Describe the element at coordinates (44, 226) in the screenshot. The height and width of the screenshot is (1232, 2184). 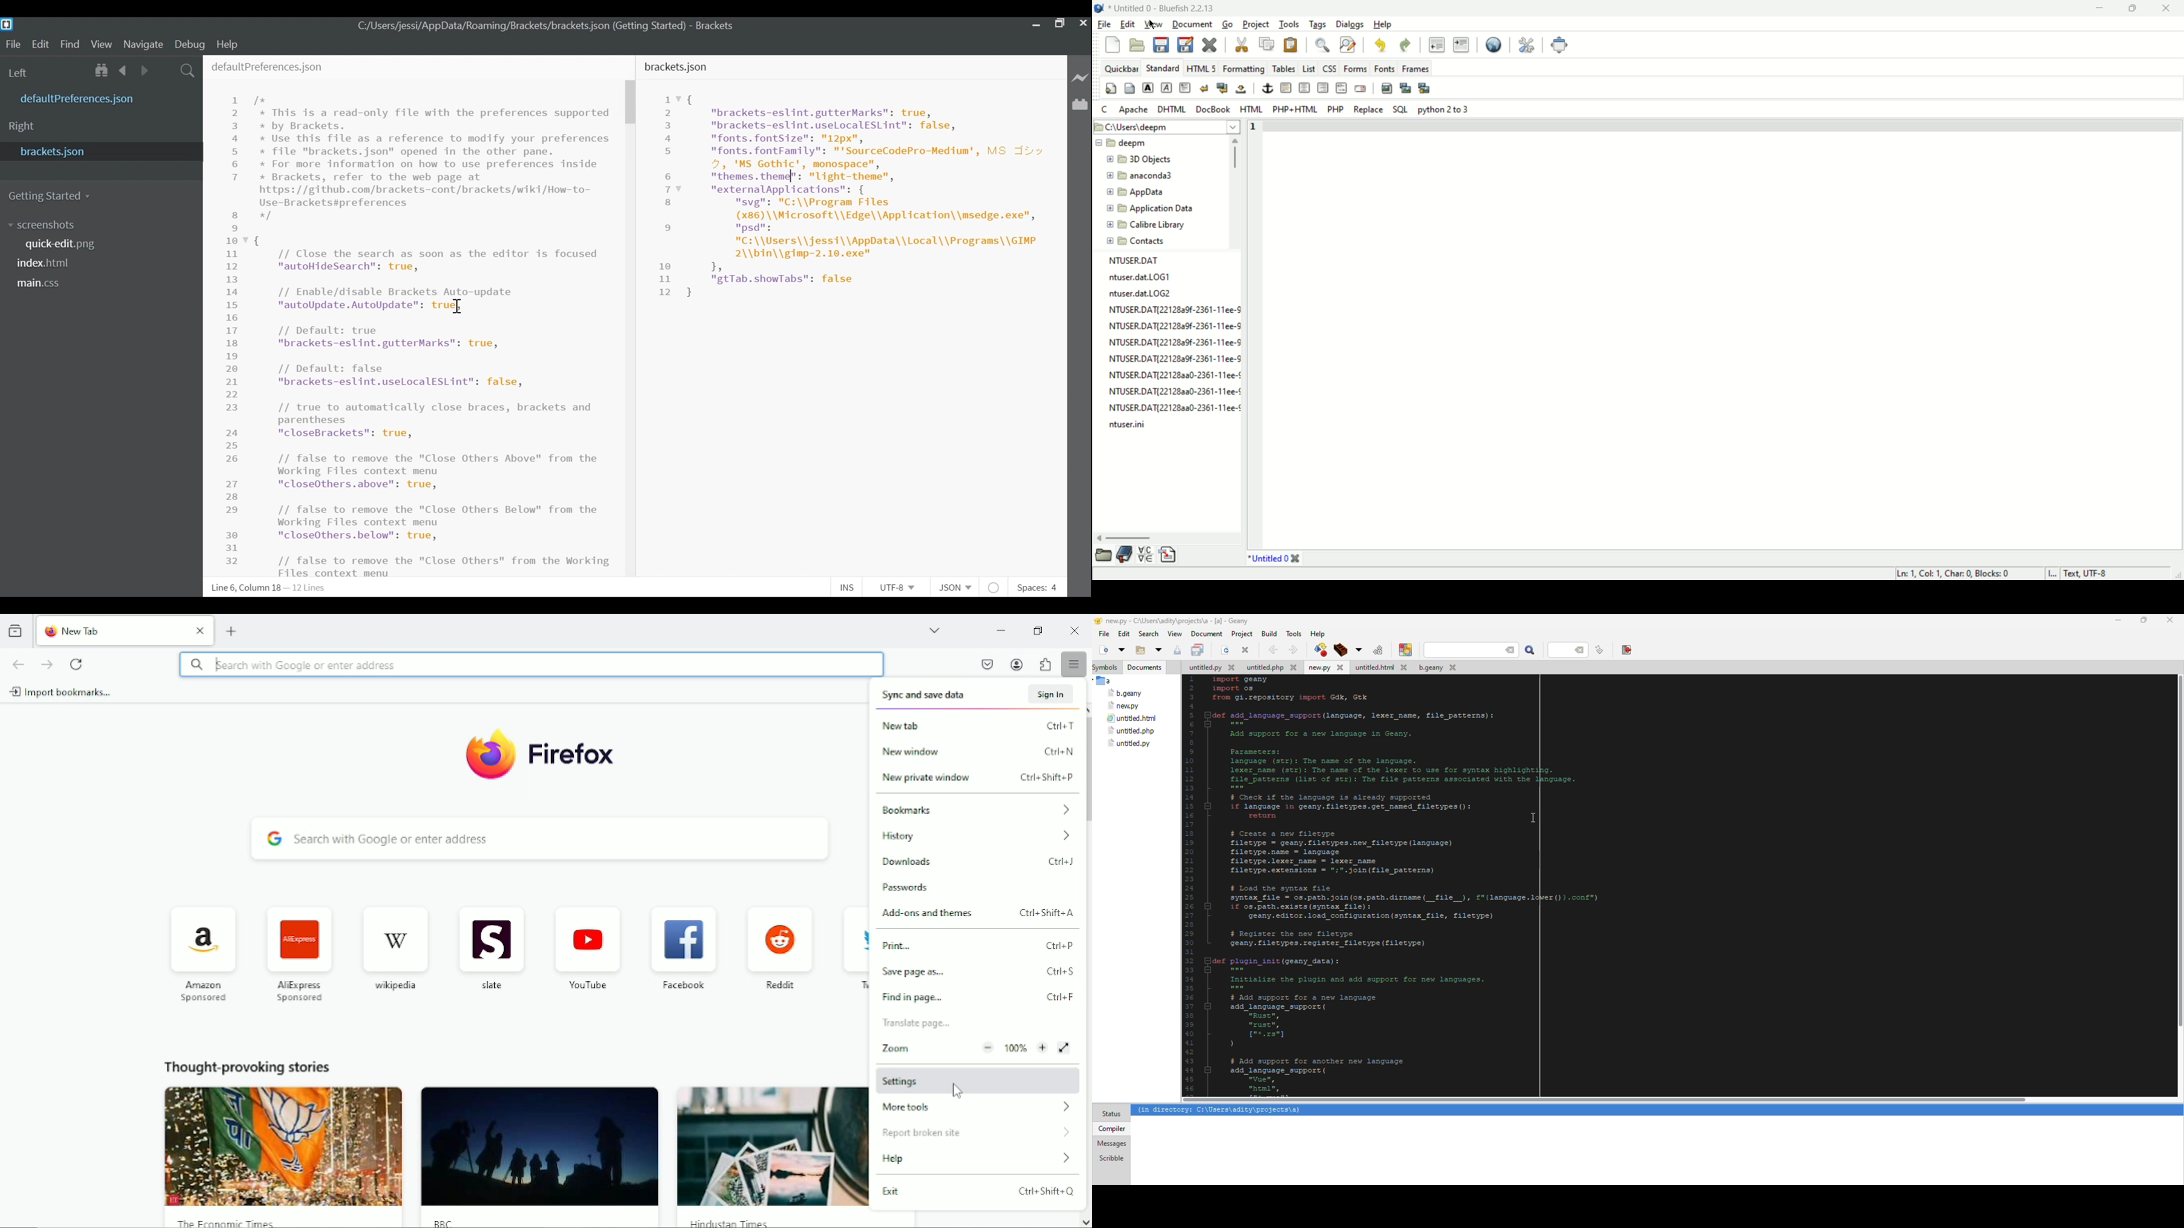
I see `Screenshot` at that location.